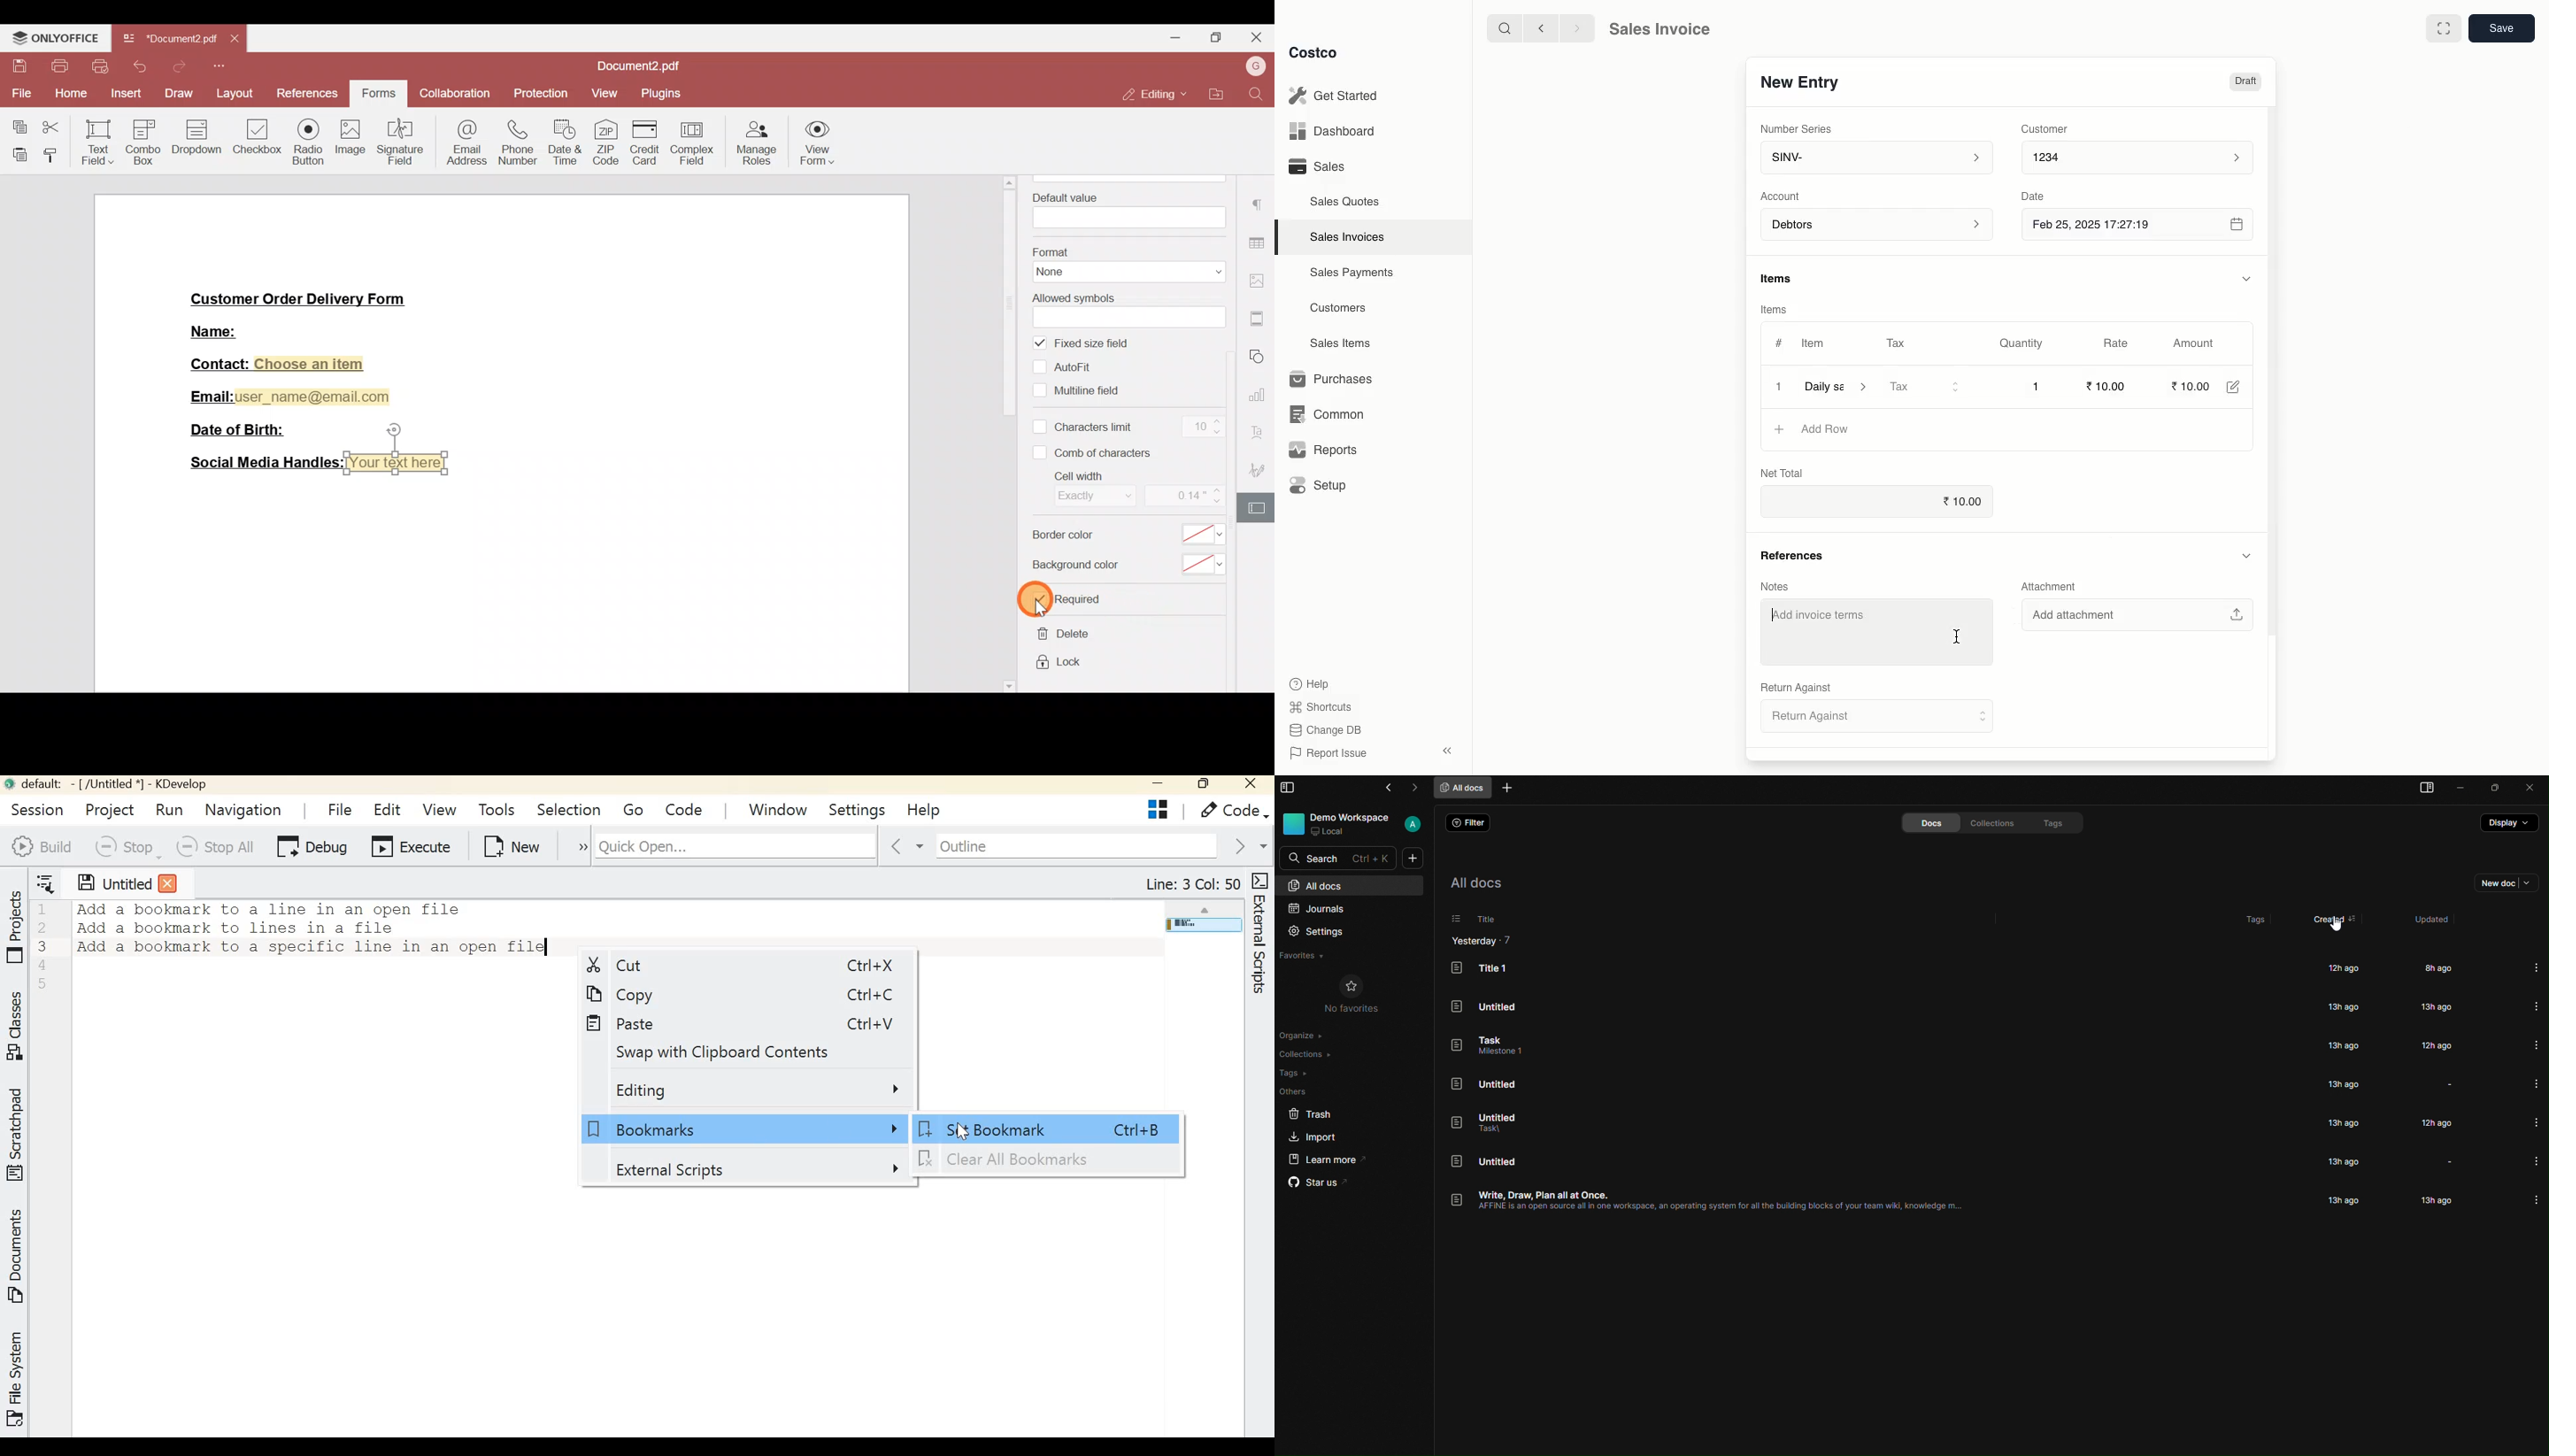  I want to click on more info, so click(2536, 1044).